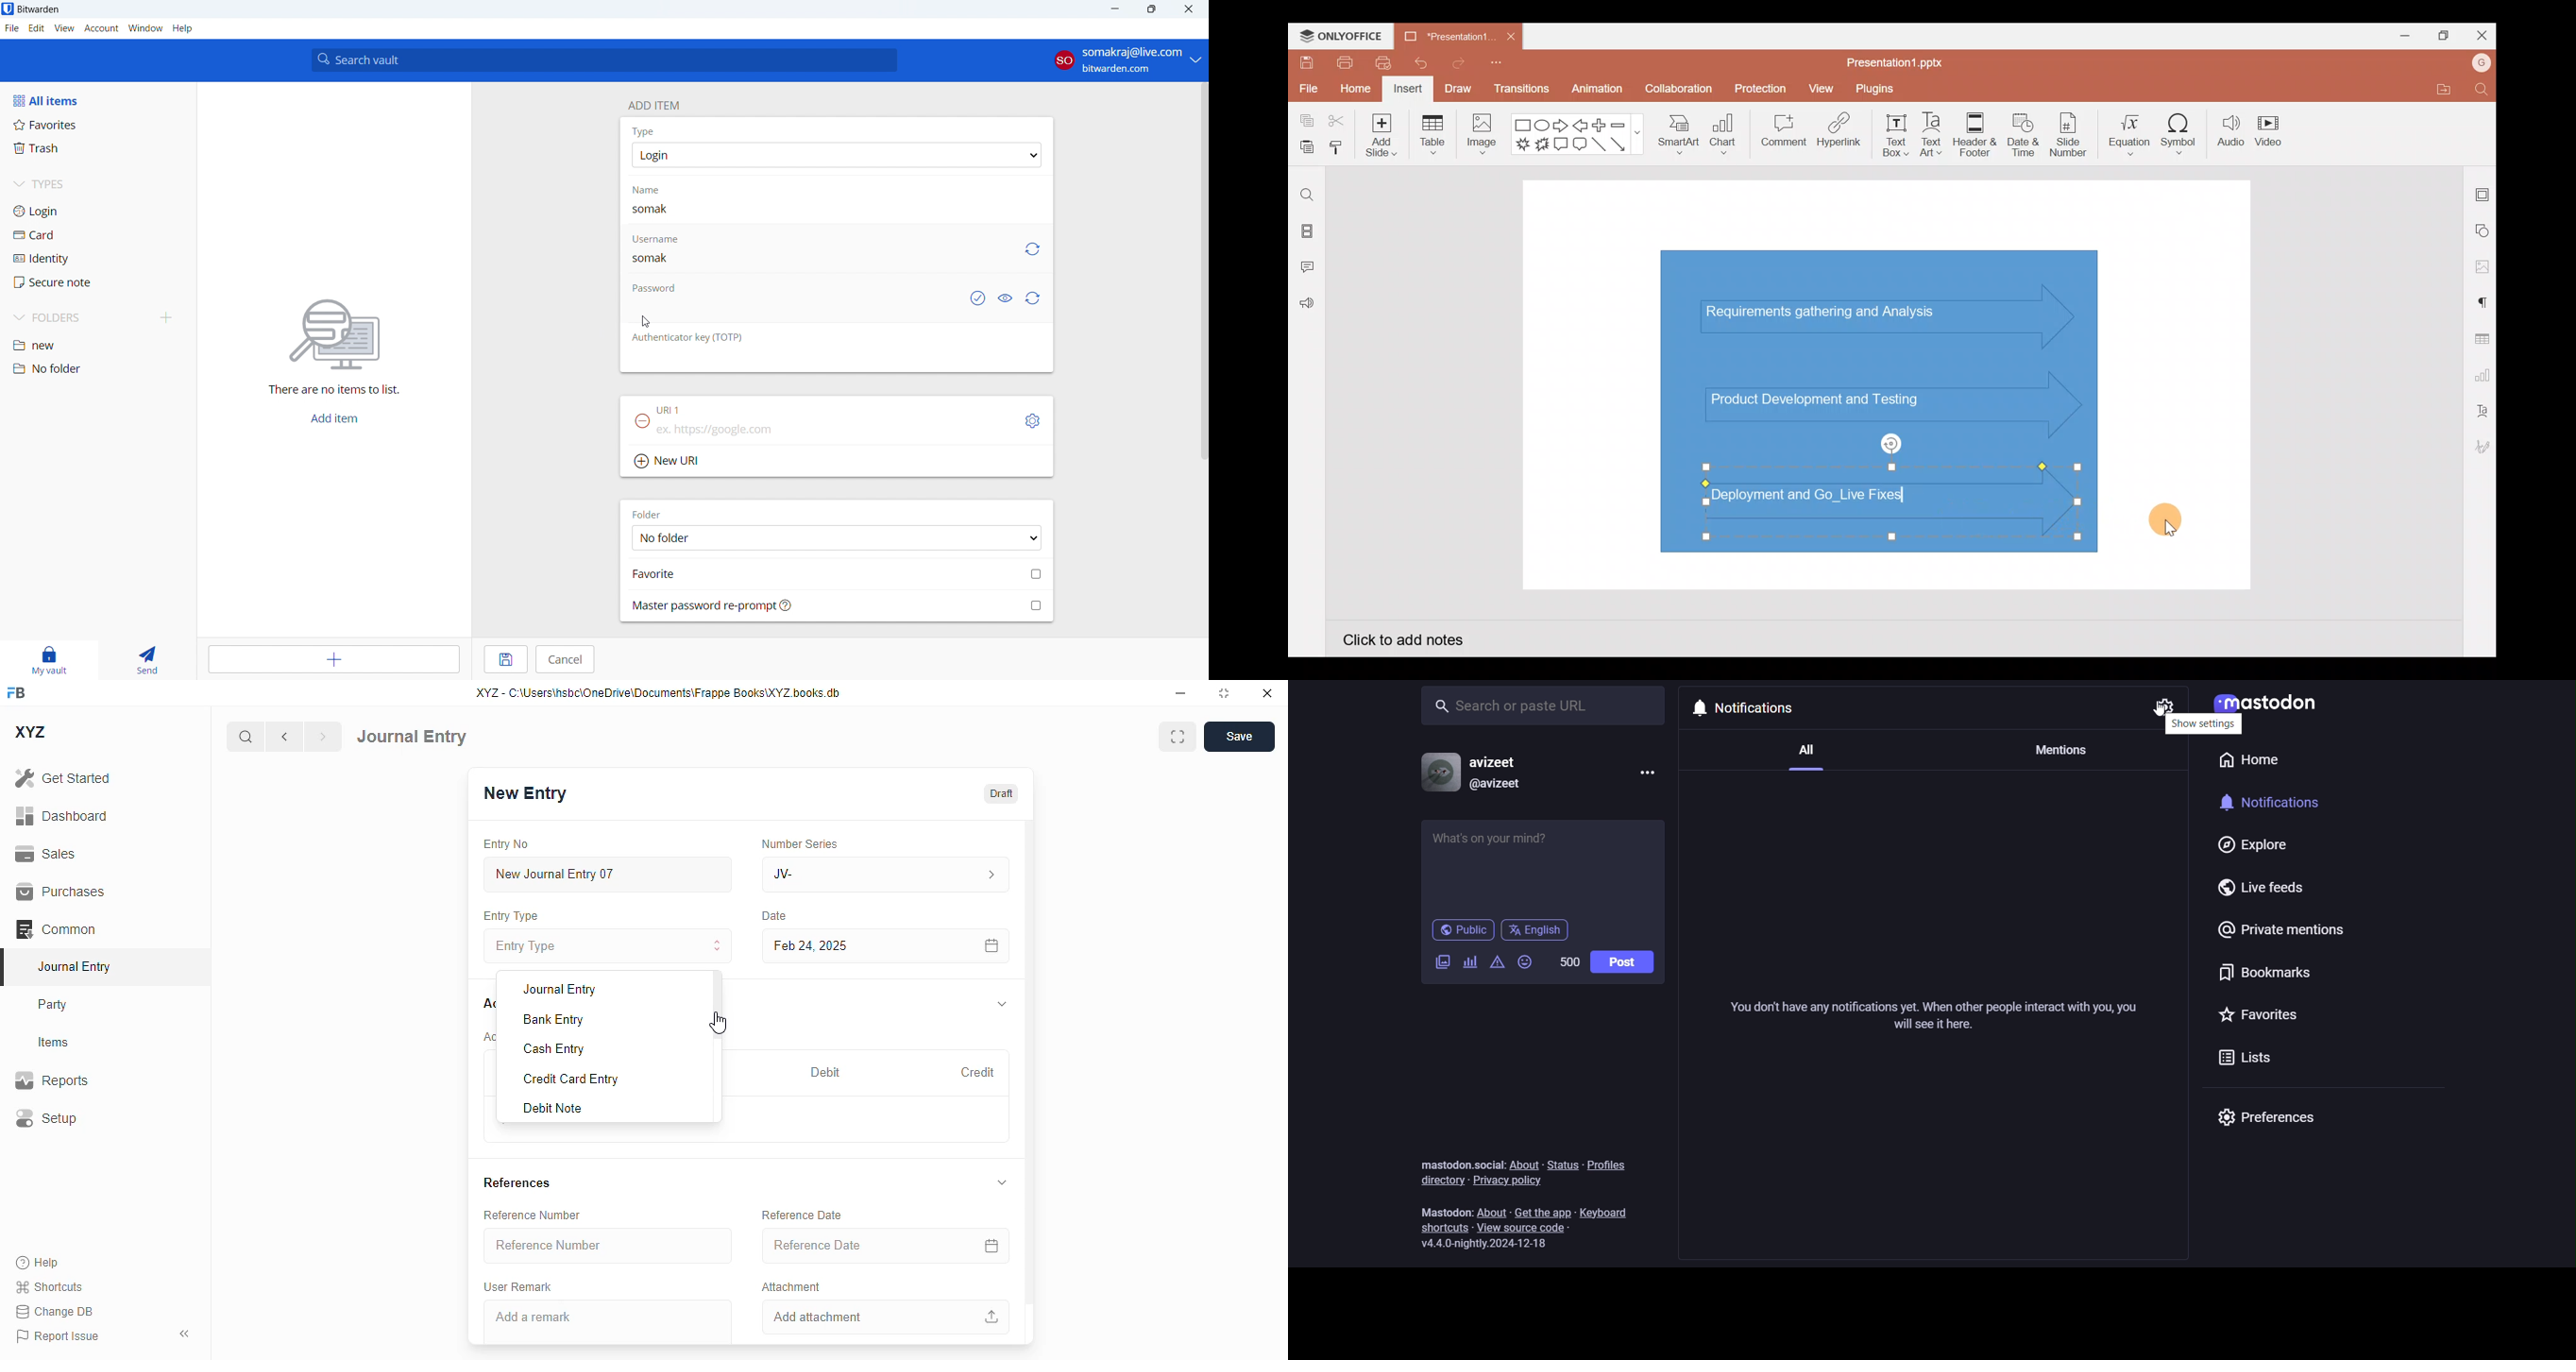 This screenshot has width=2576, height=1372. I want to click on All, so click(1803, 755).